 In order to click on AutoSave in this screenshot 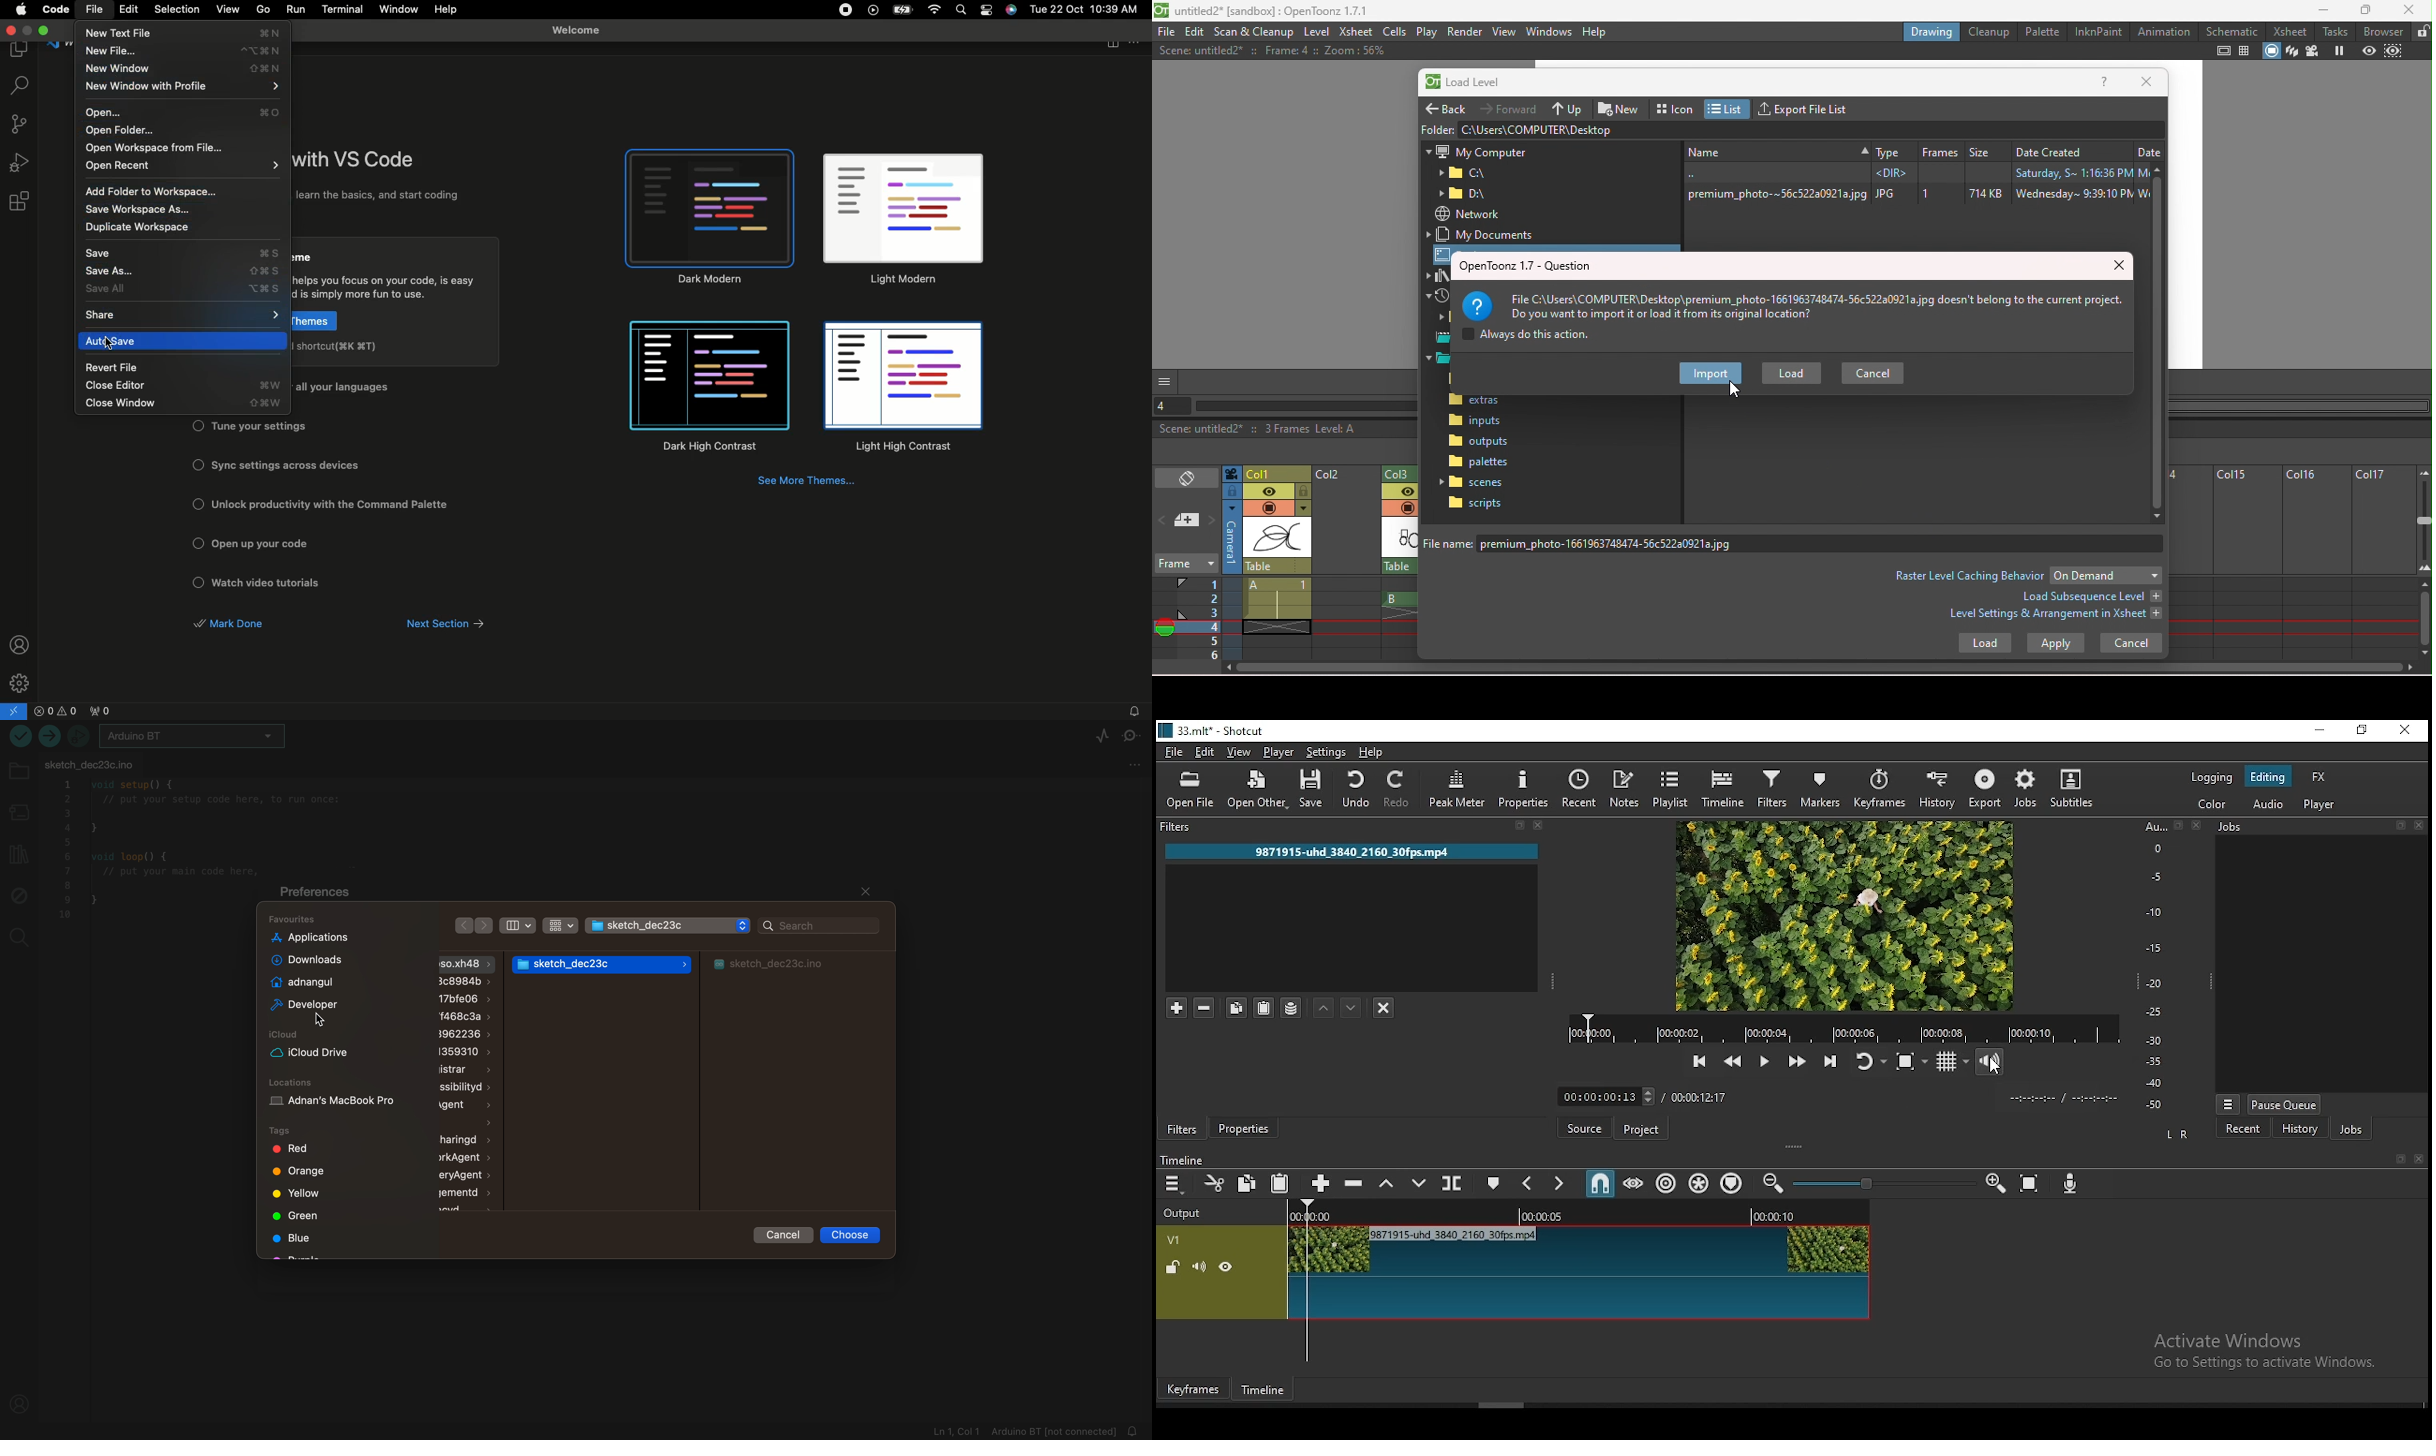, I will do `click(186, 341)`.